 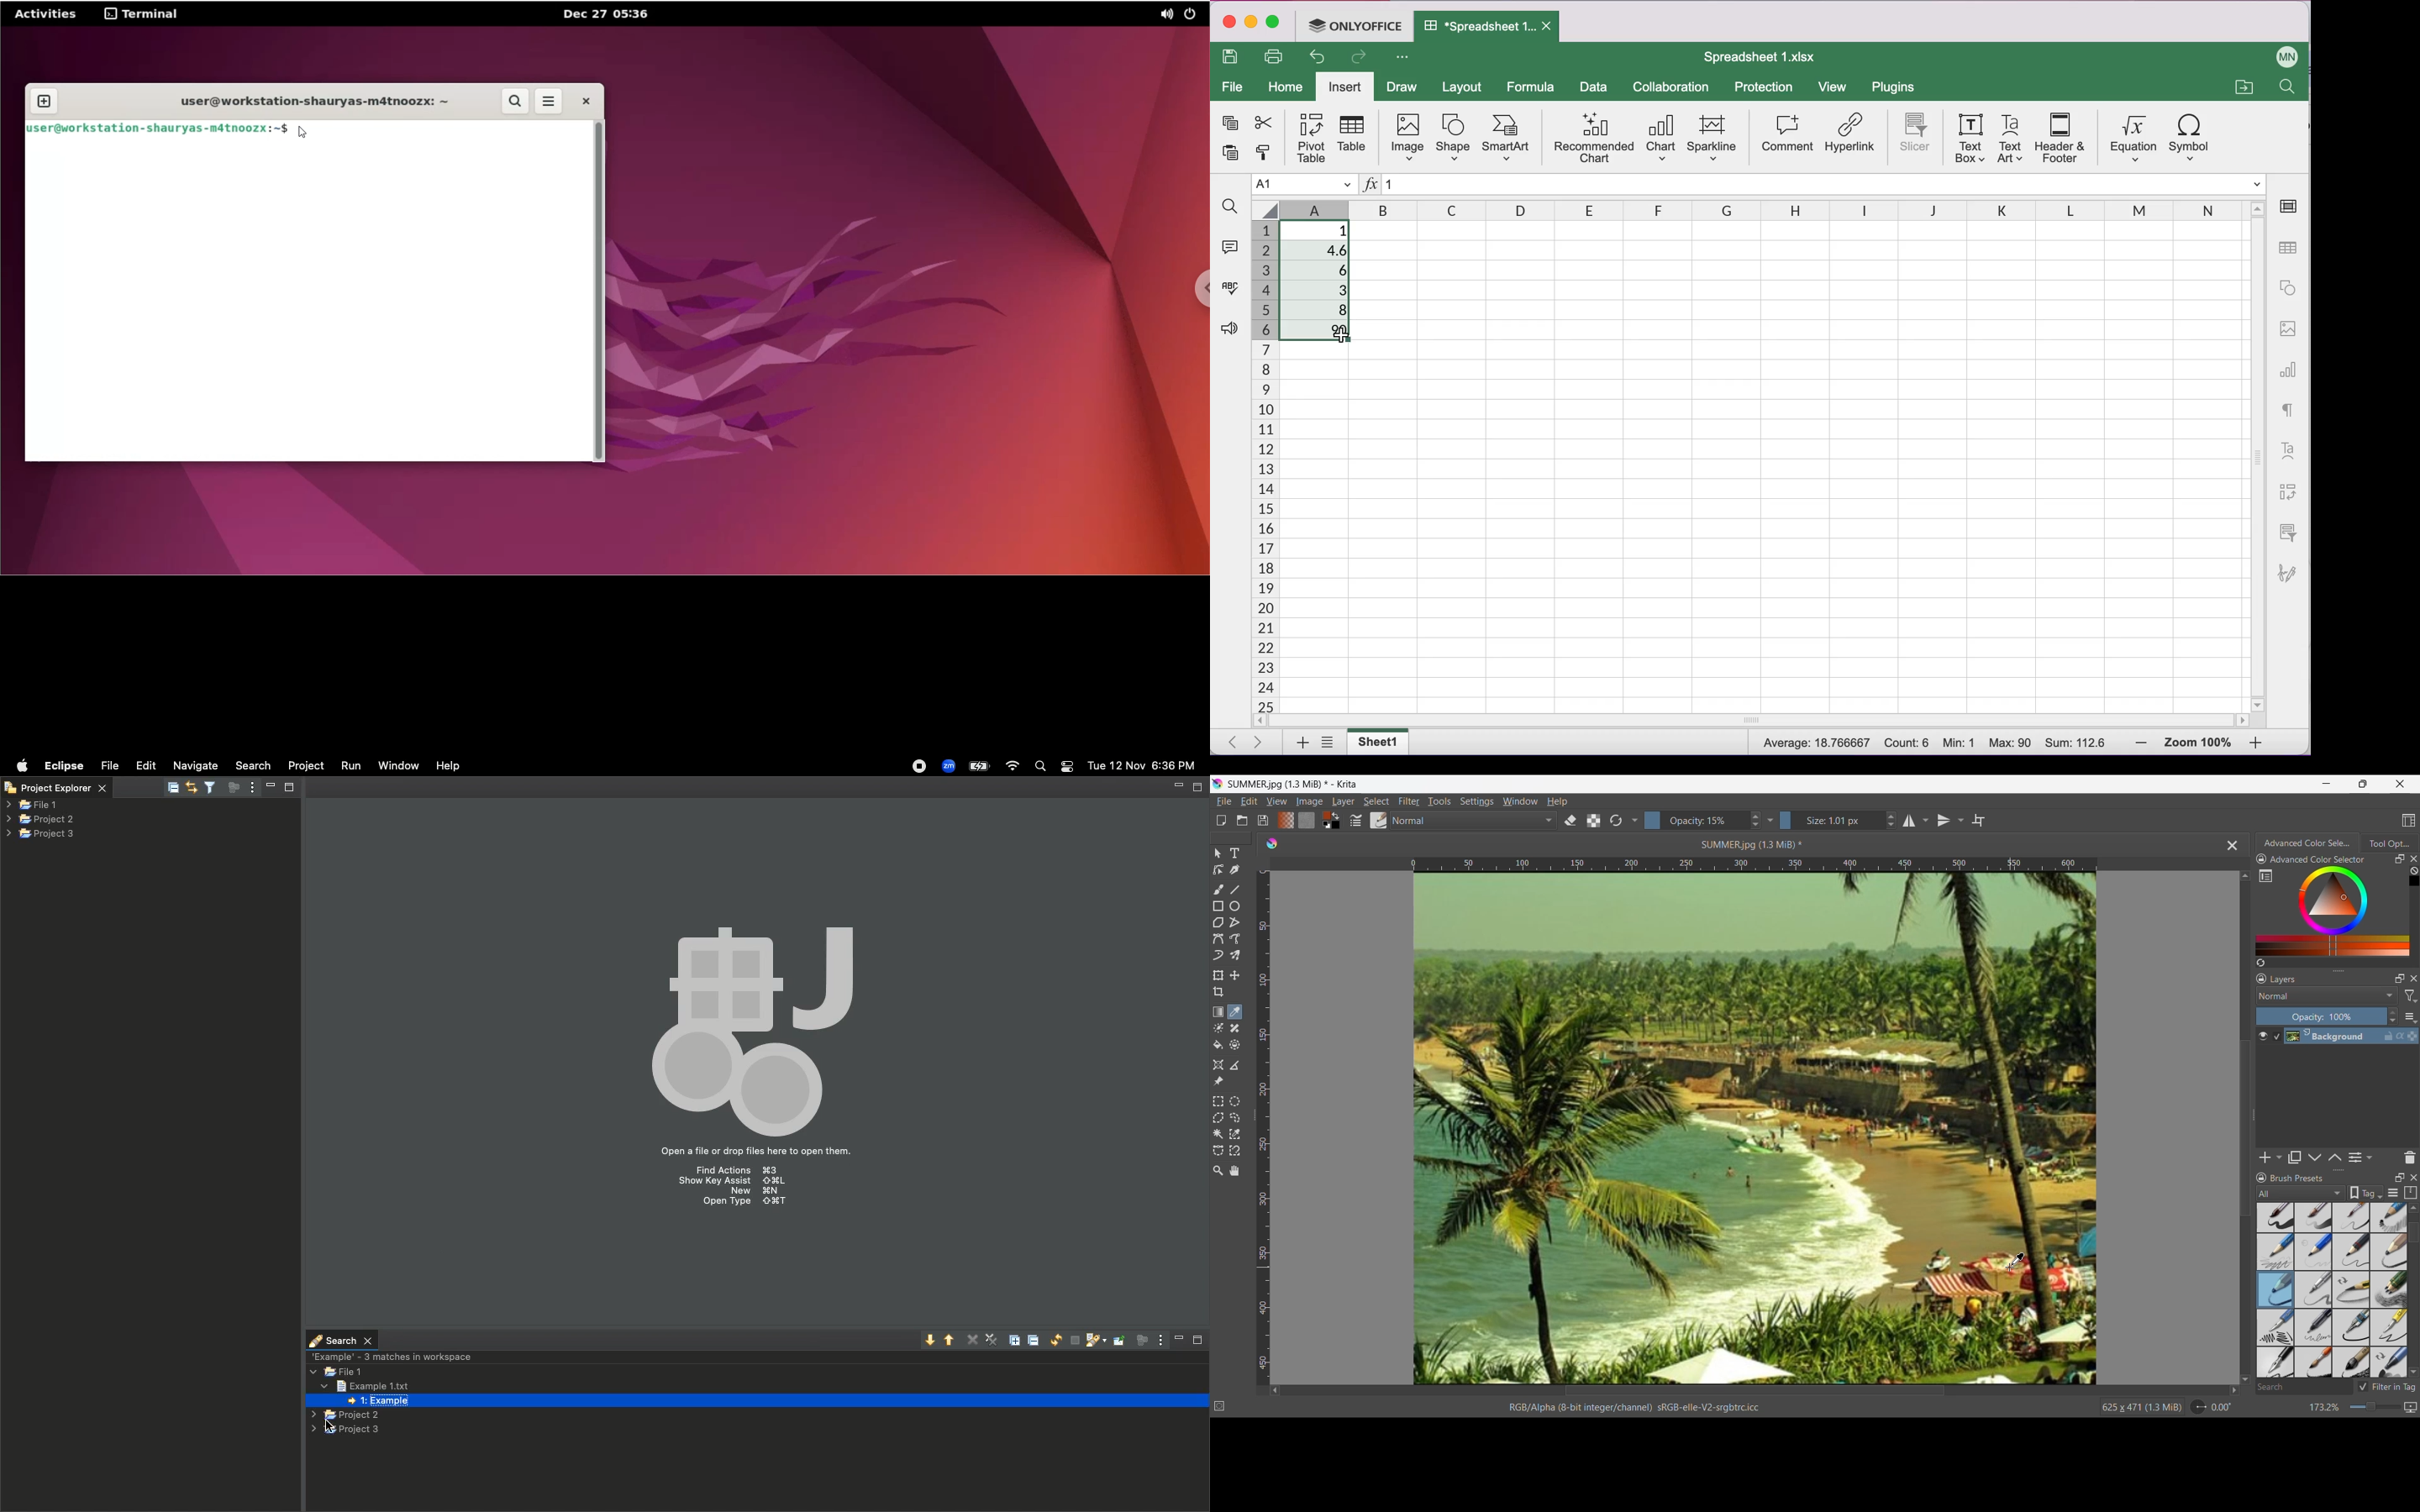 What do you see at coordinates (1218, 1011) in the screenshot?
I see `Draw a gradient` at bounding box center [1218, 1011].